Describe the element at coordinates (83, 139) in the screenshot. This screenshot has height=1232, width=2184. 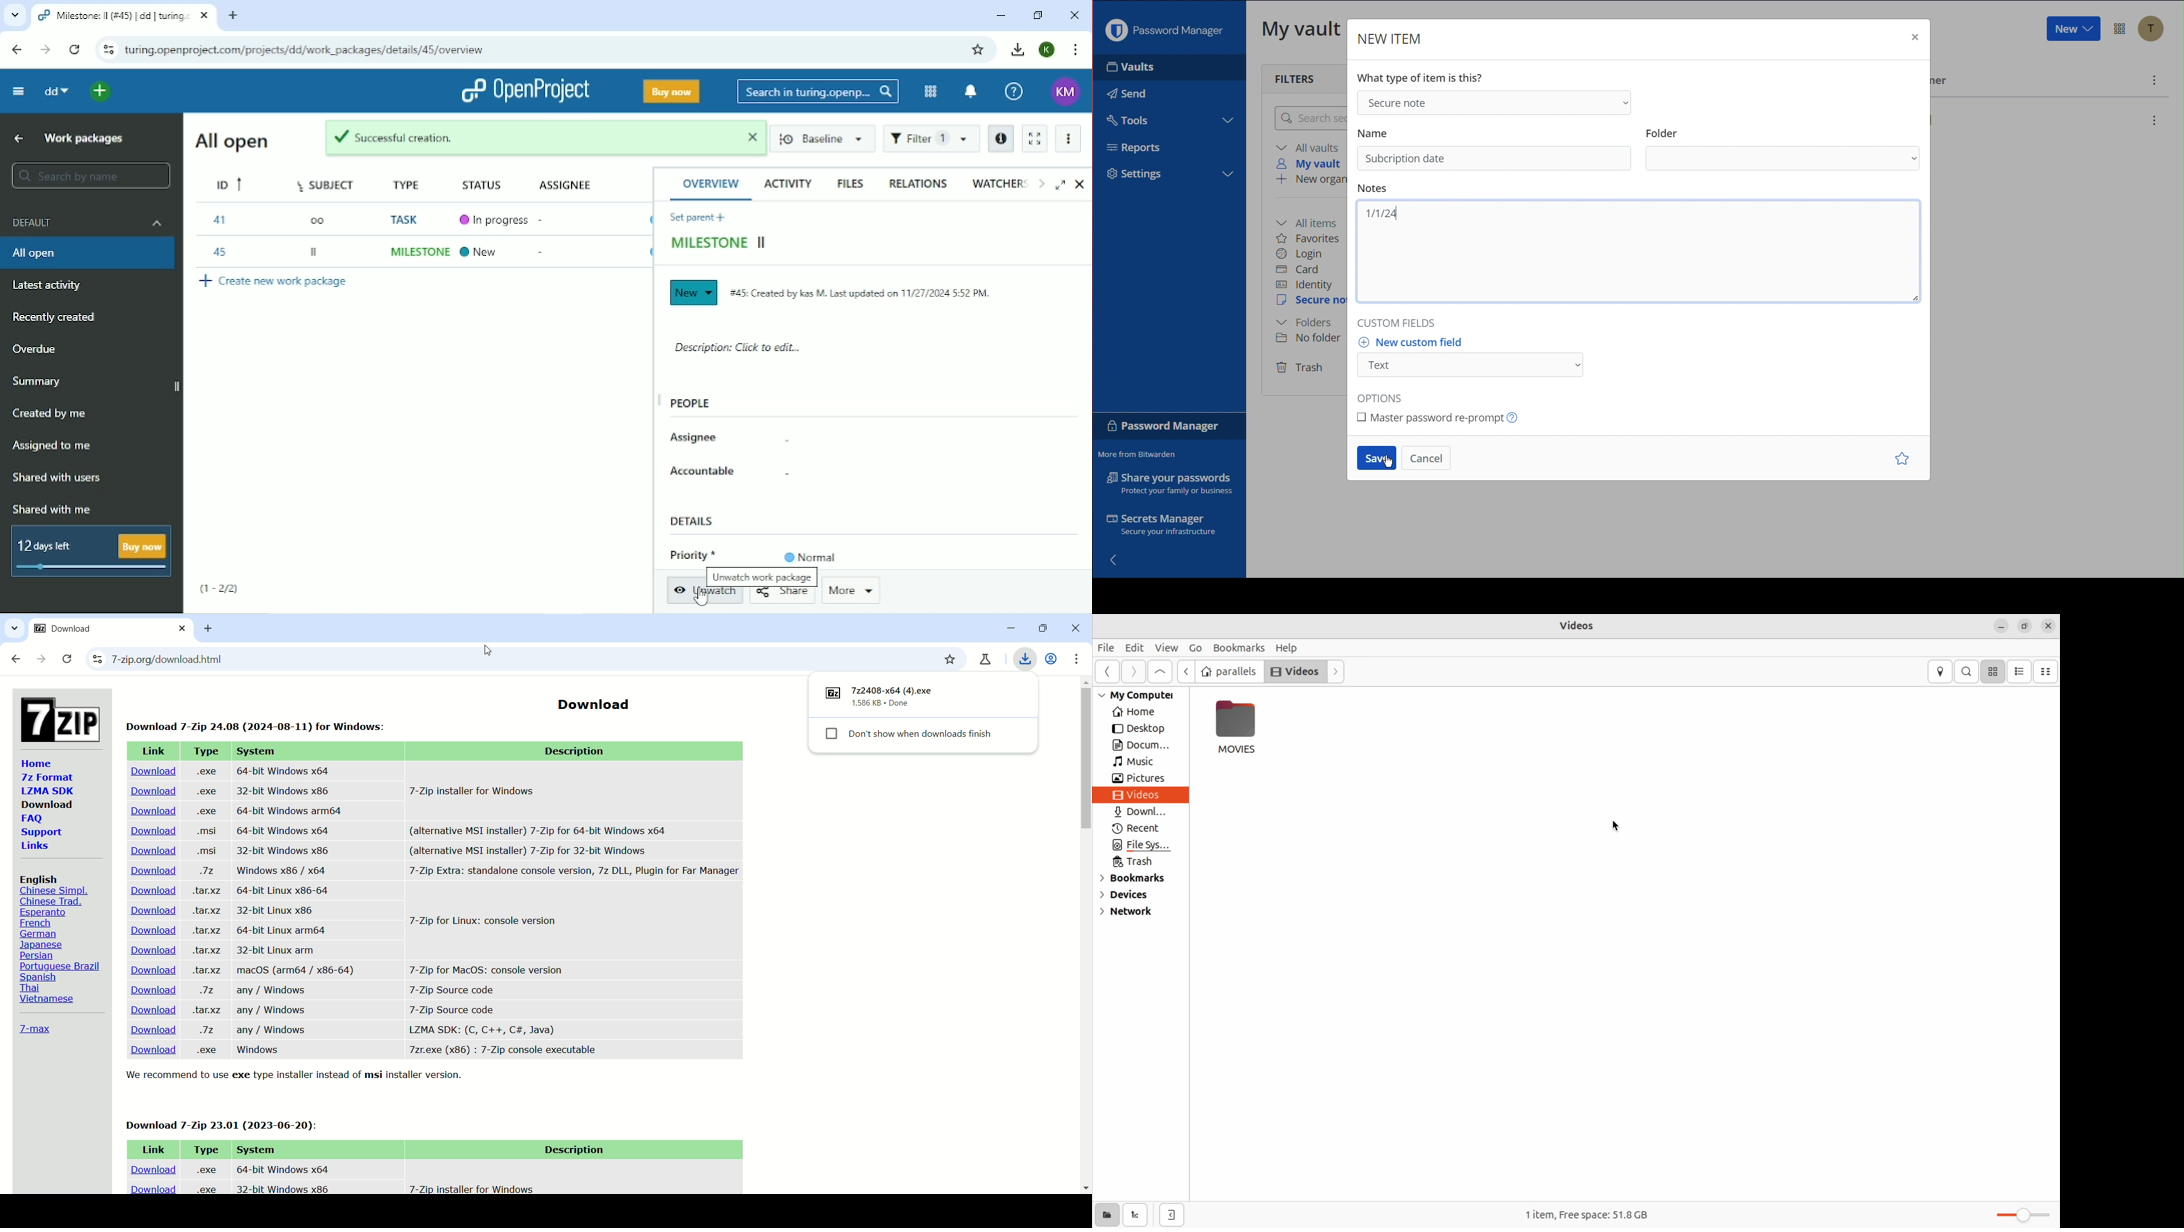
I see `Work packages` at that location.